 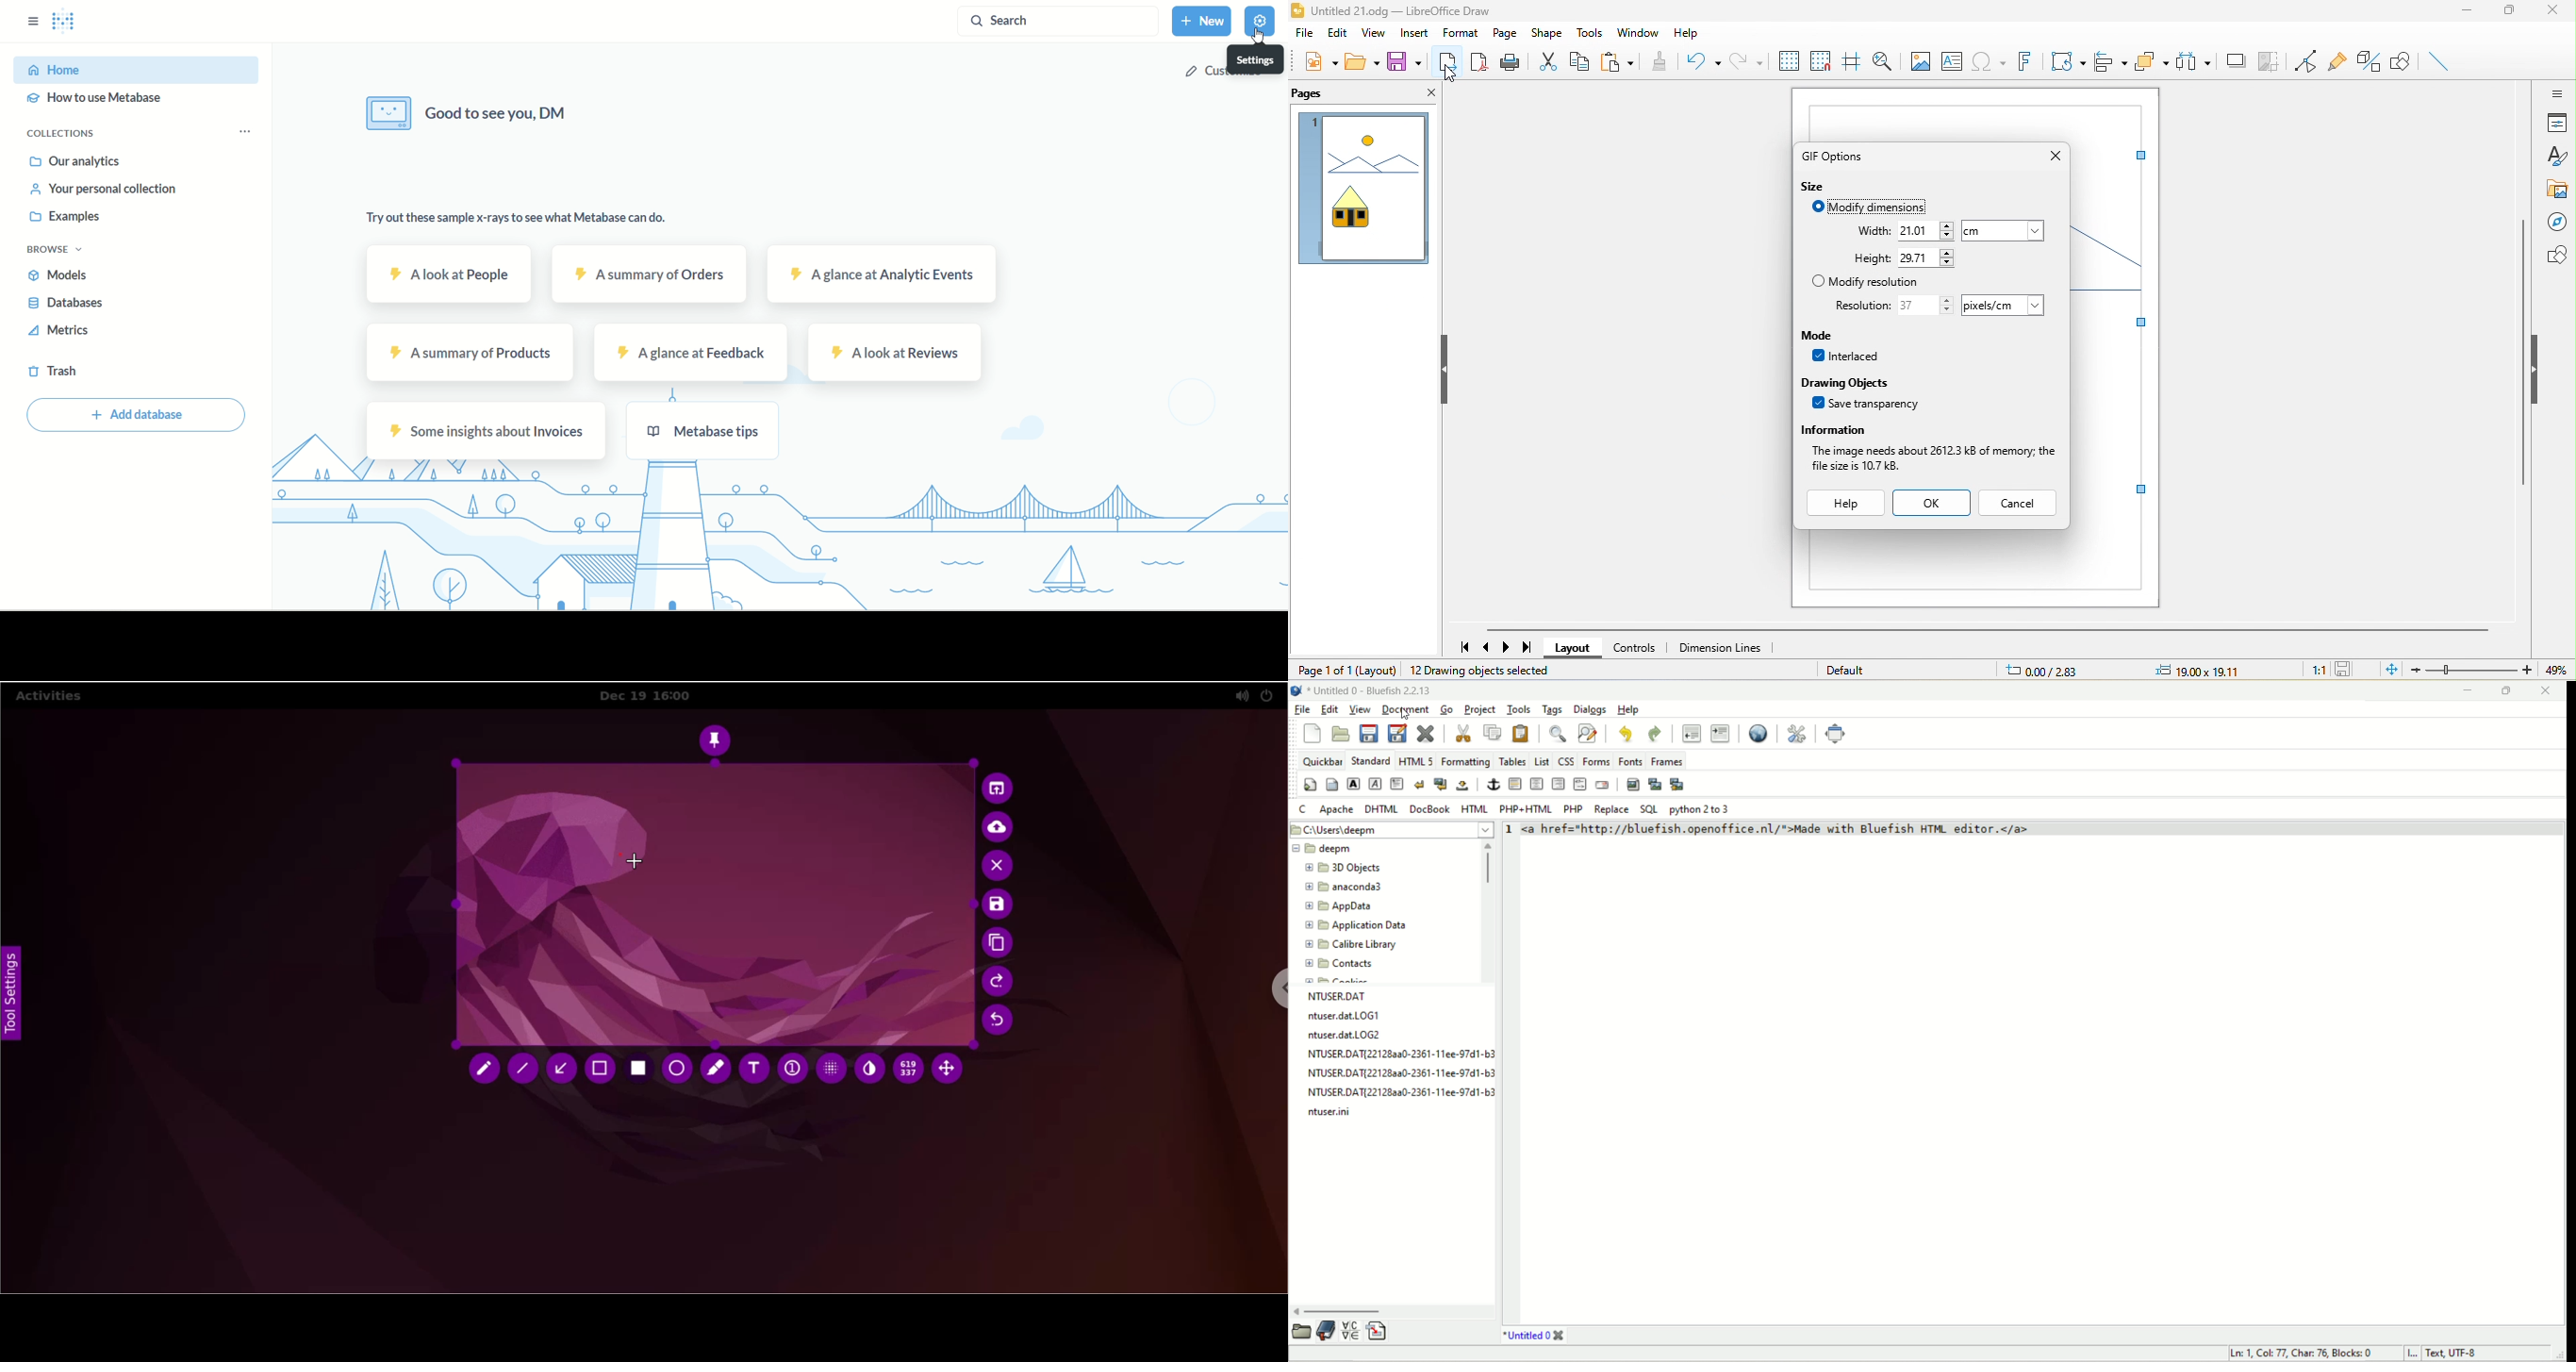 What do you see at coordinates (1853, 59) in the screenshot?
I see `helplines while moving` at bounding box center [1853, 59].